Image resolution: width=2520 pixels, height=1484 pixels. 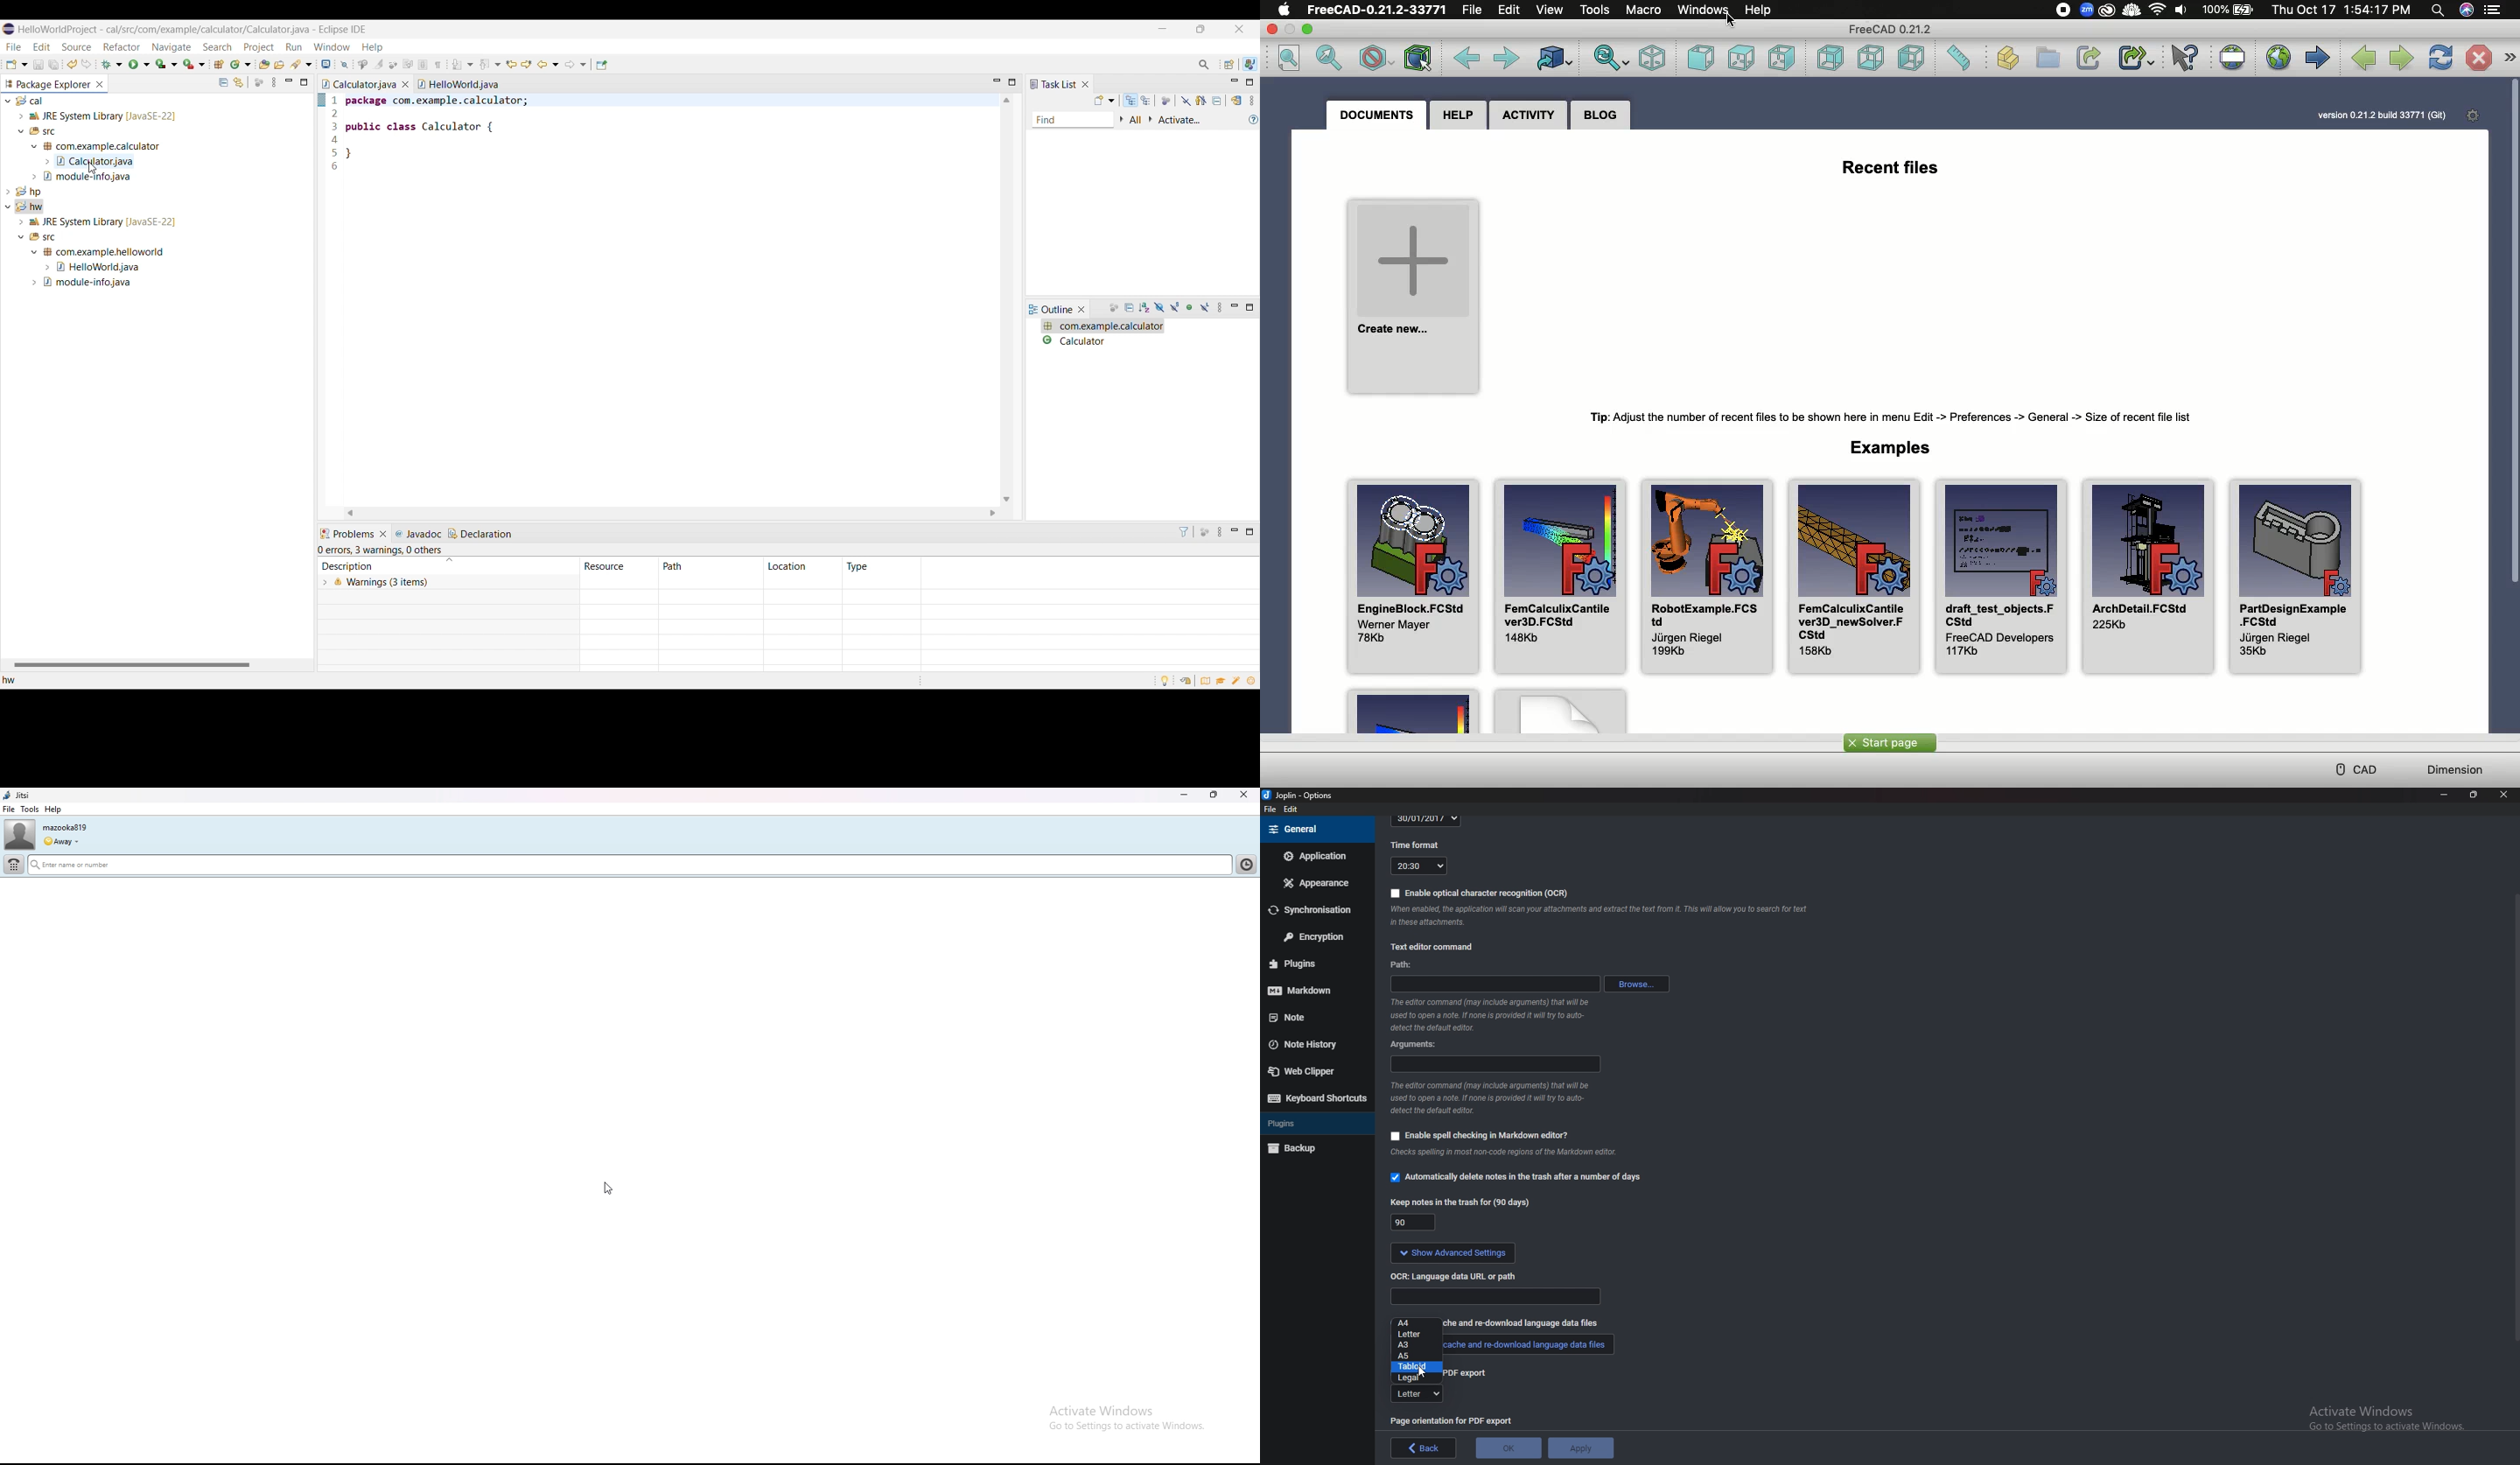 What do you see at coordinates (2473, 116) in the screenshot?
I see `Open start page preferences` at bounding box center [2473, 116].